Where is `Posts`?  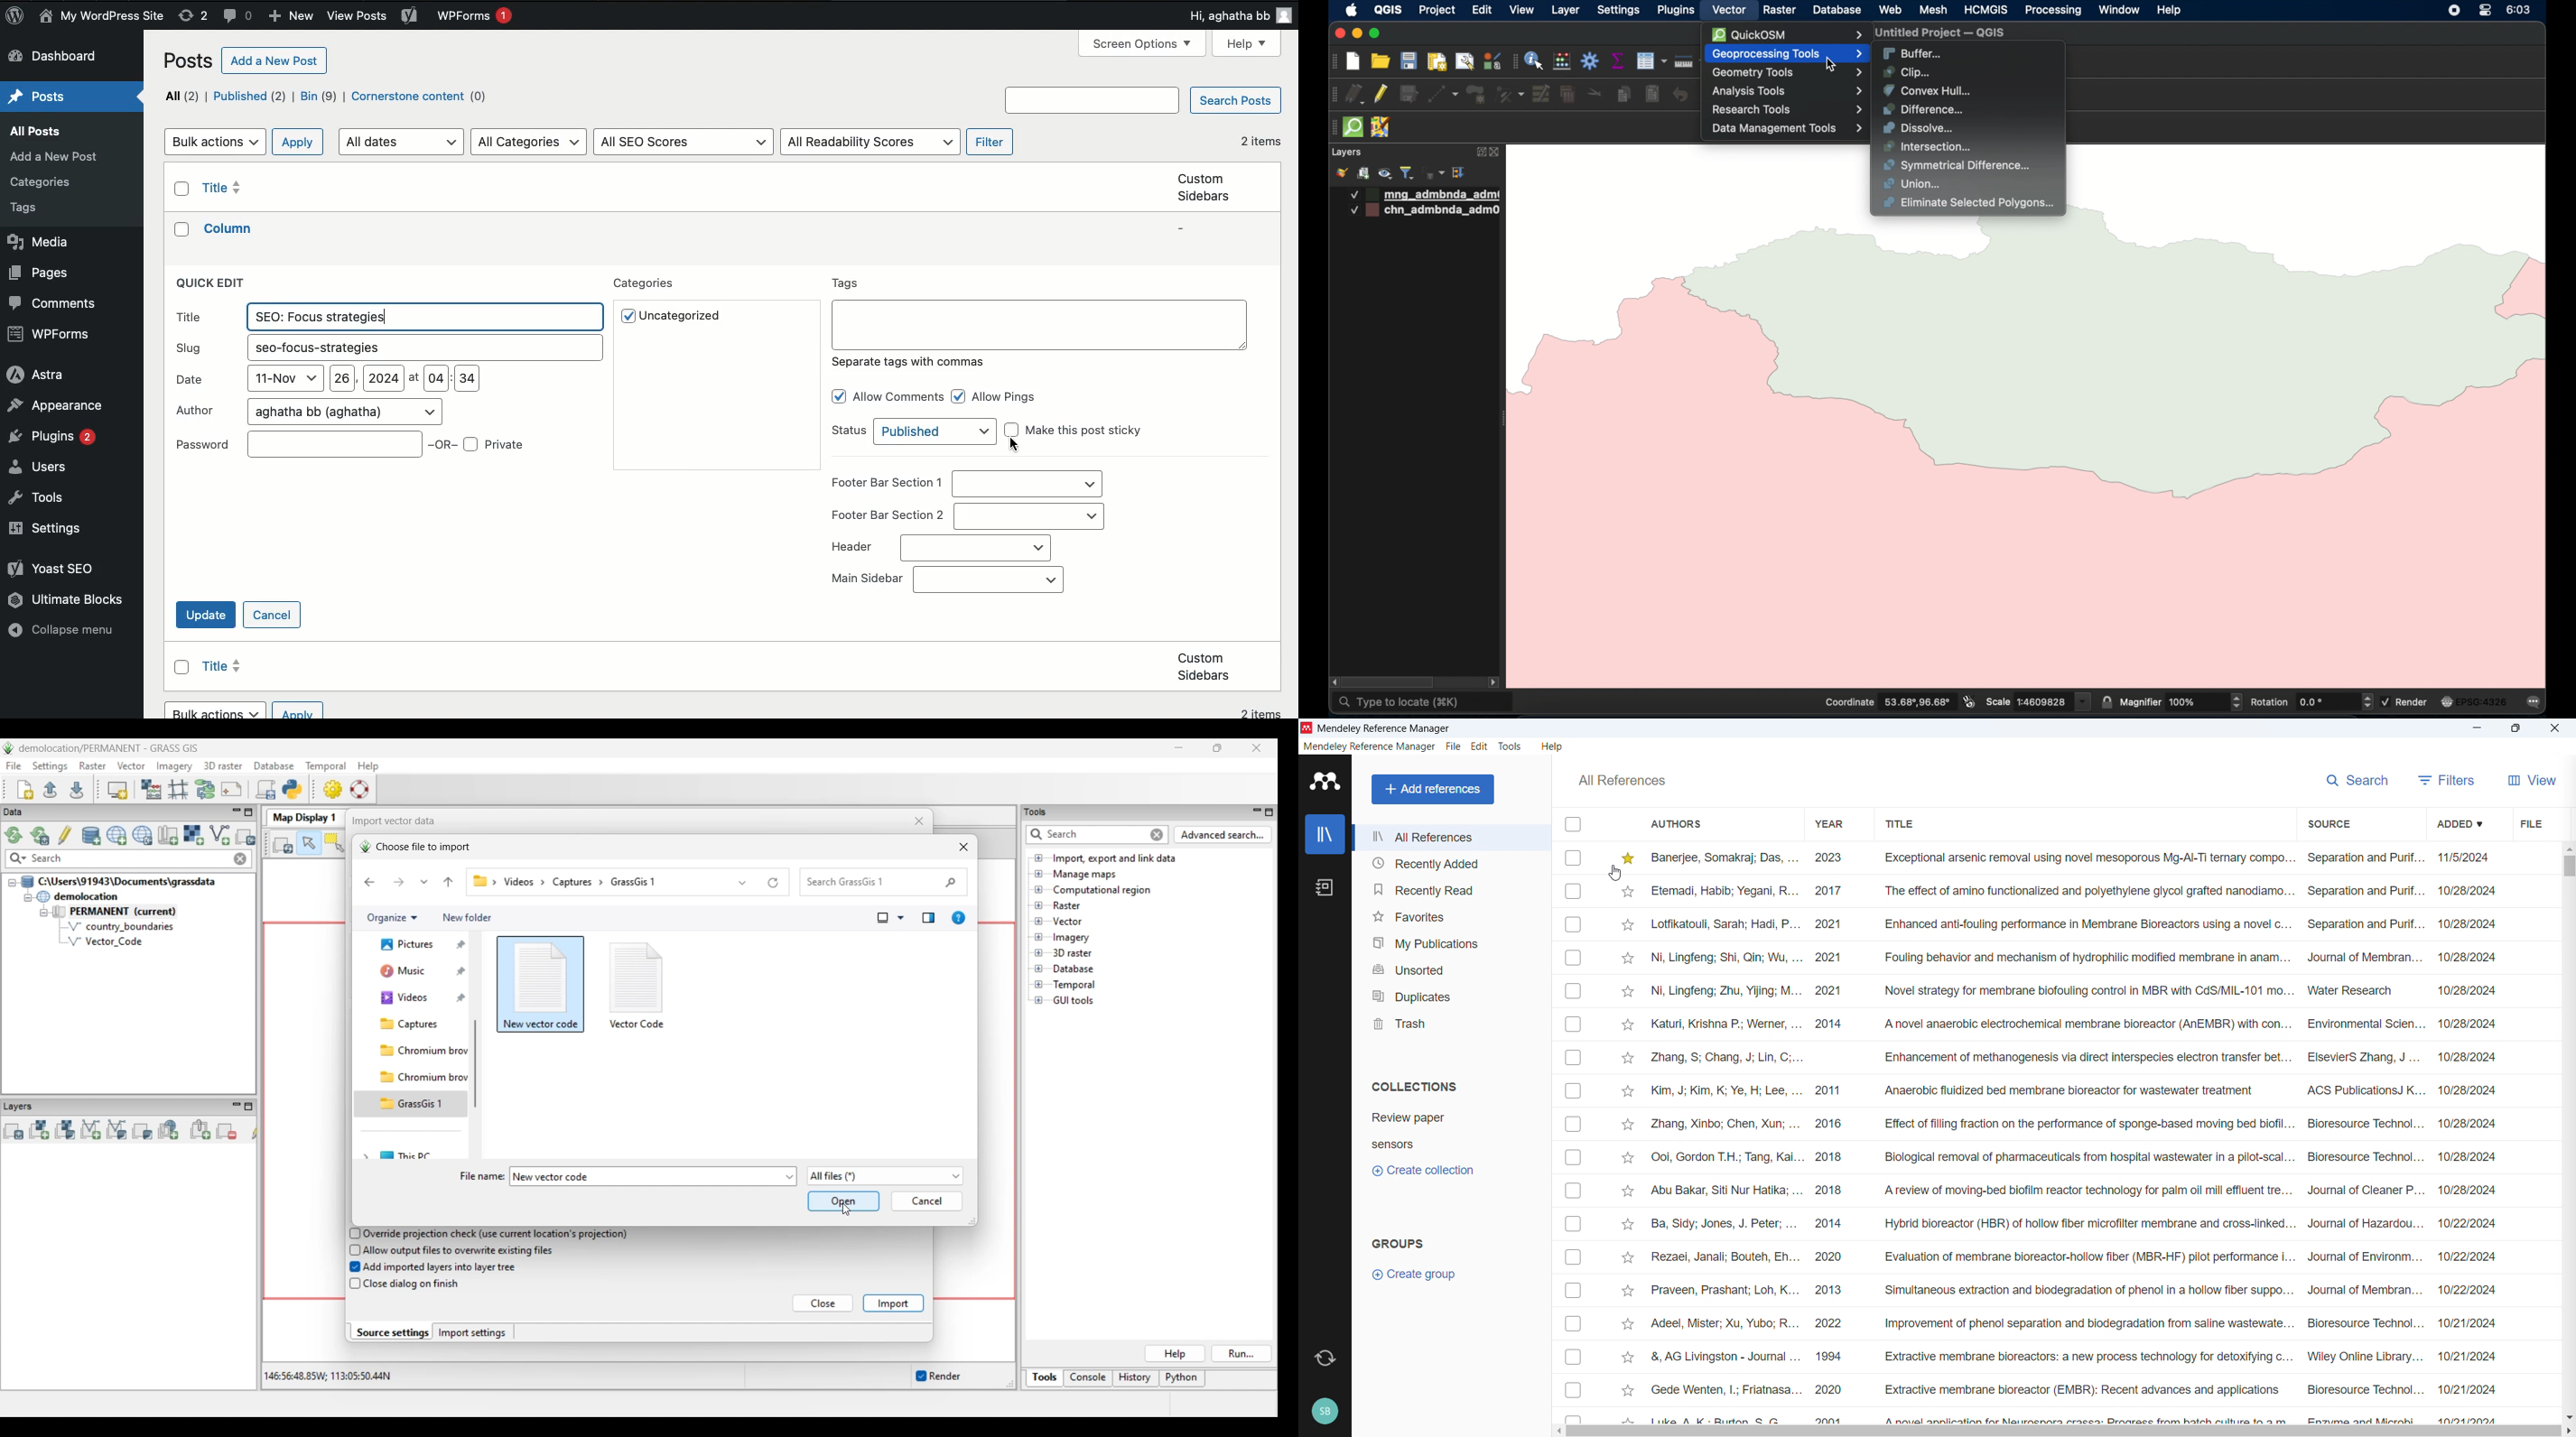
Posts is located at coordinates (41, 97).